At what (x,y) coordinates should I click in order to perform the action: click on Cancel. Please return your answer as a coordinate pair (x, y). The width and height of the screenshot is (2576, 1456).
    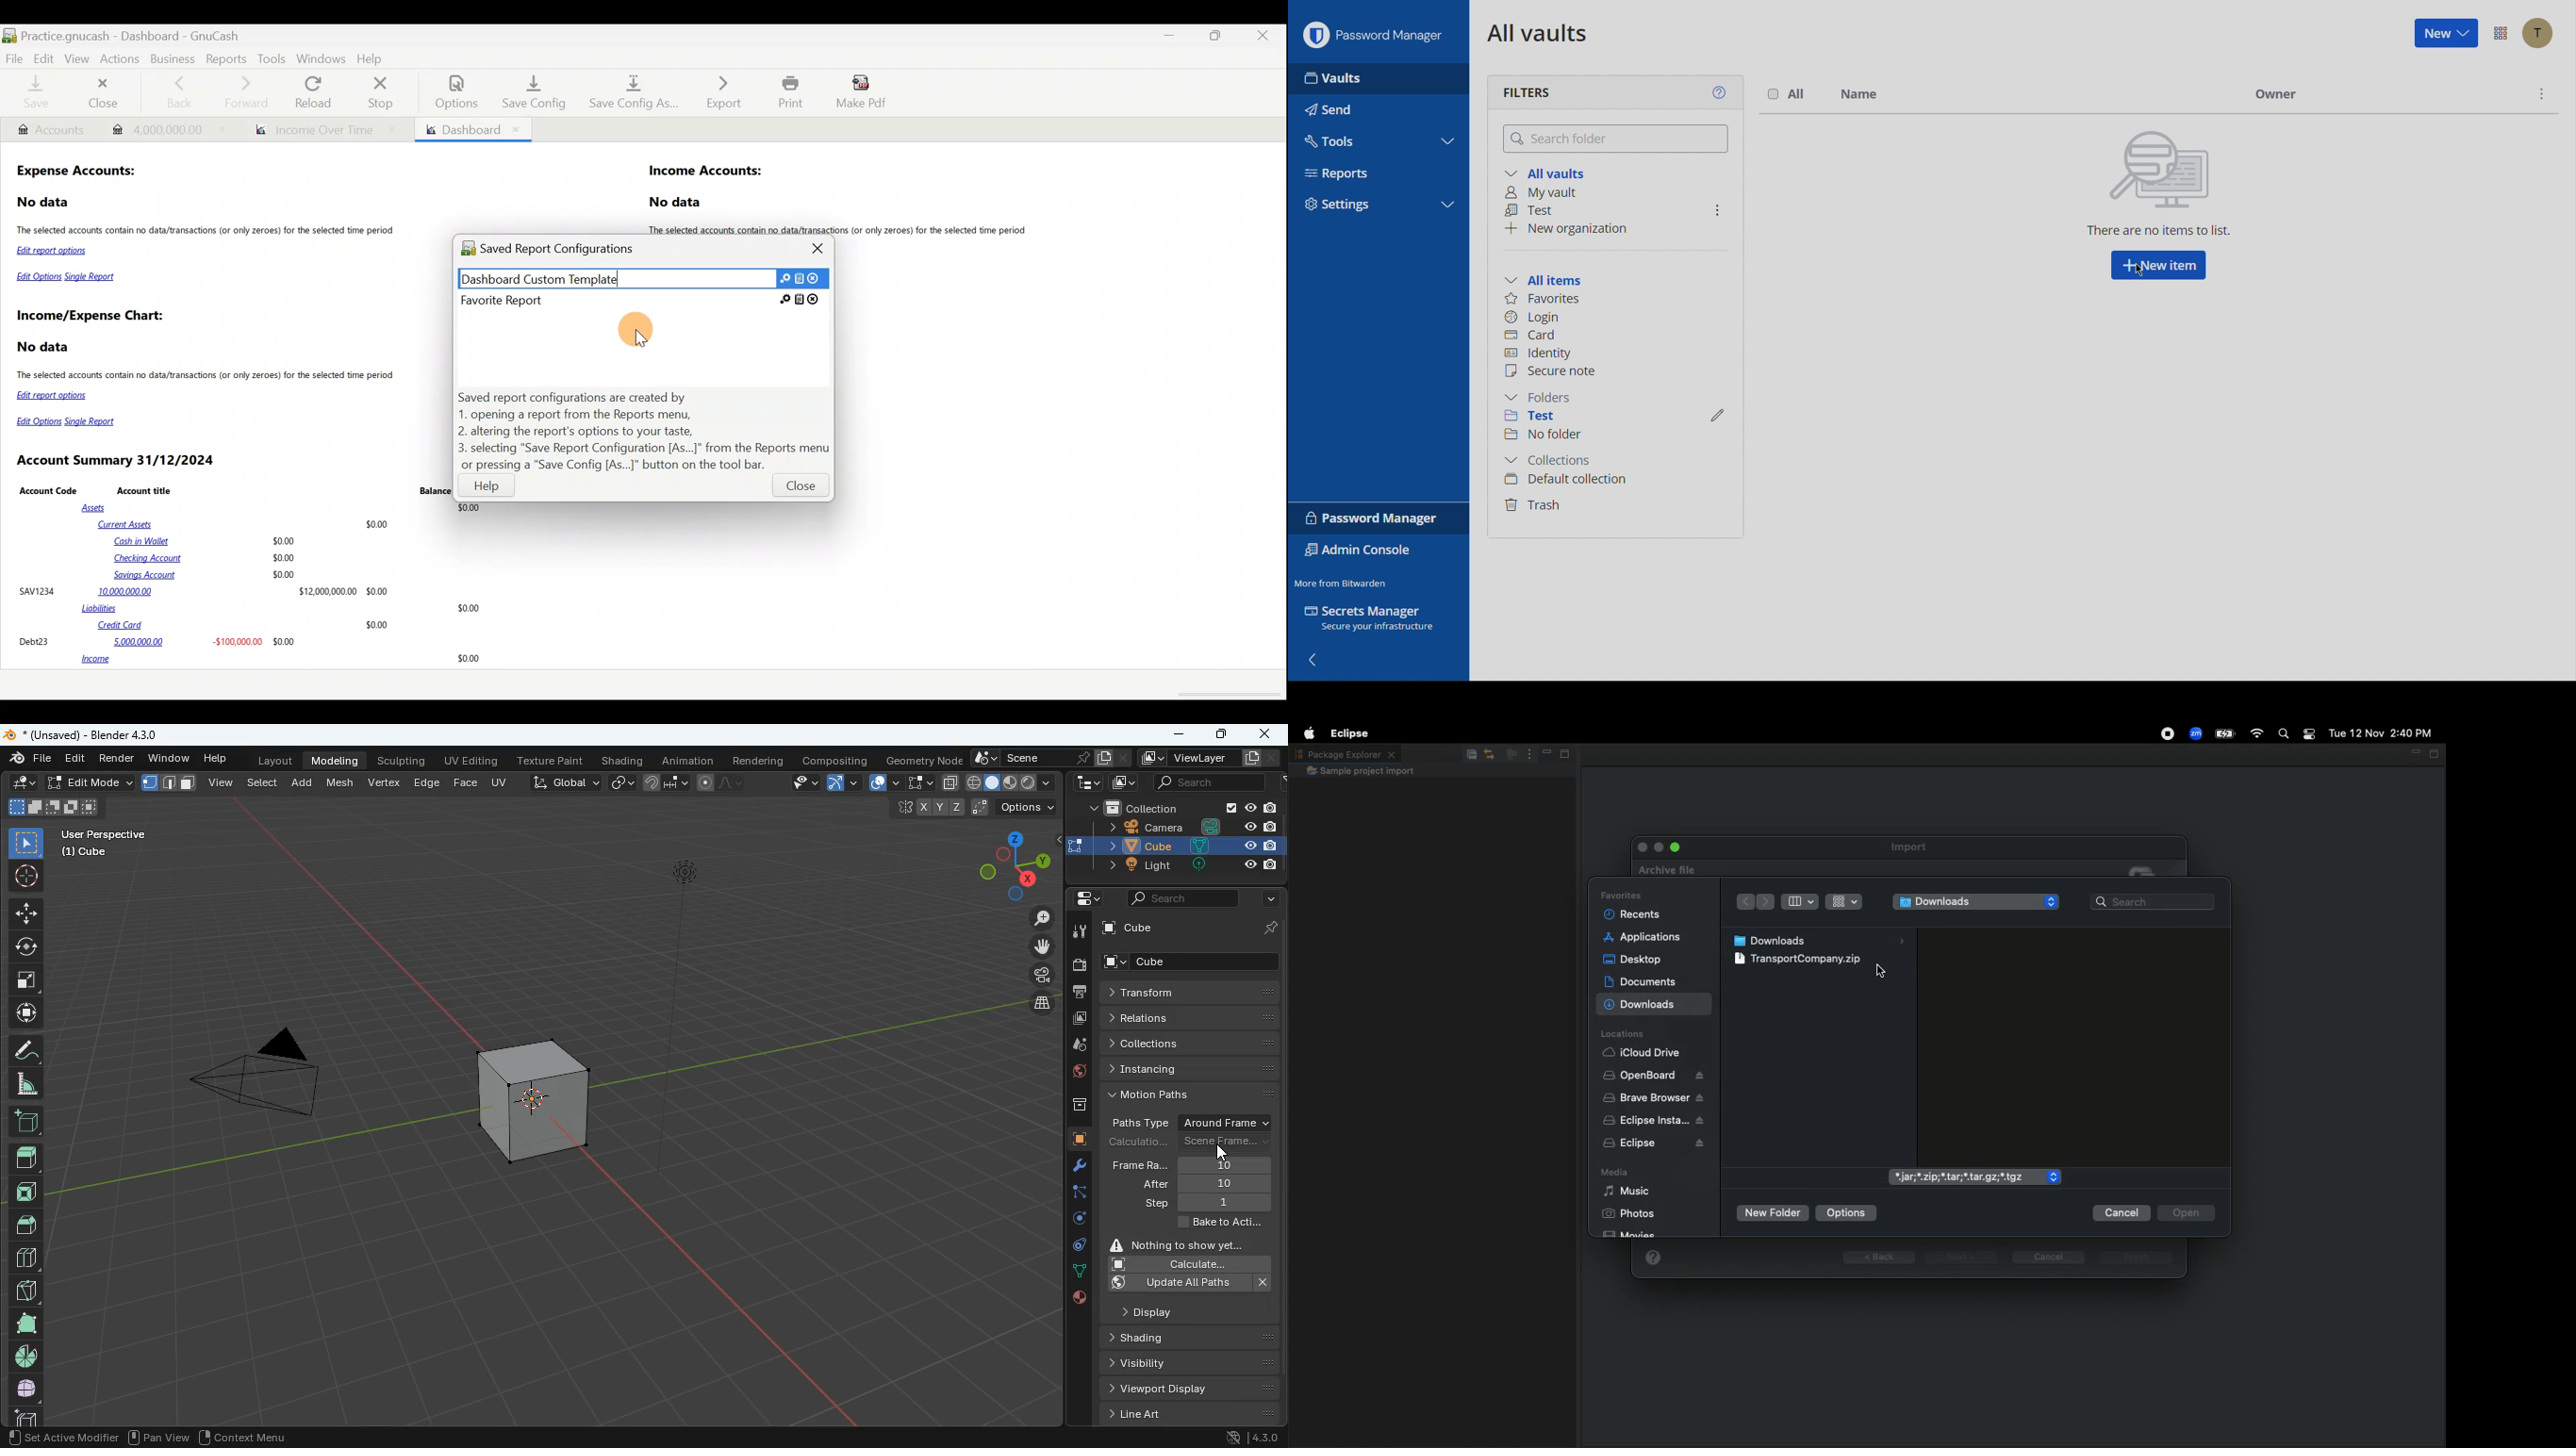
    Looking at the image, I should click on (2122, 1213).